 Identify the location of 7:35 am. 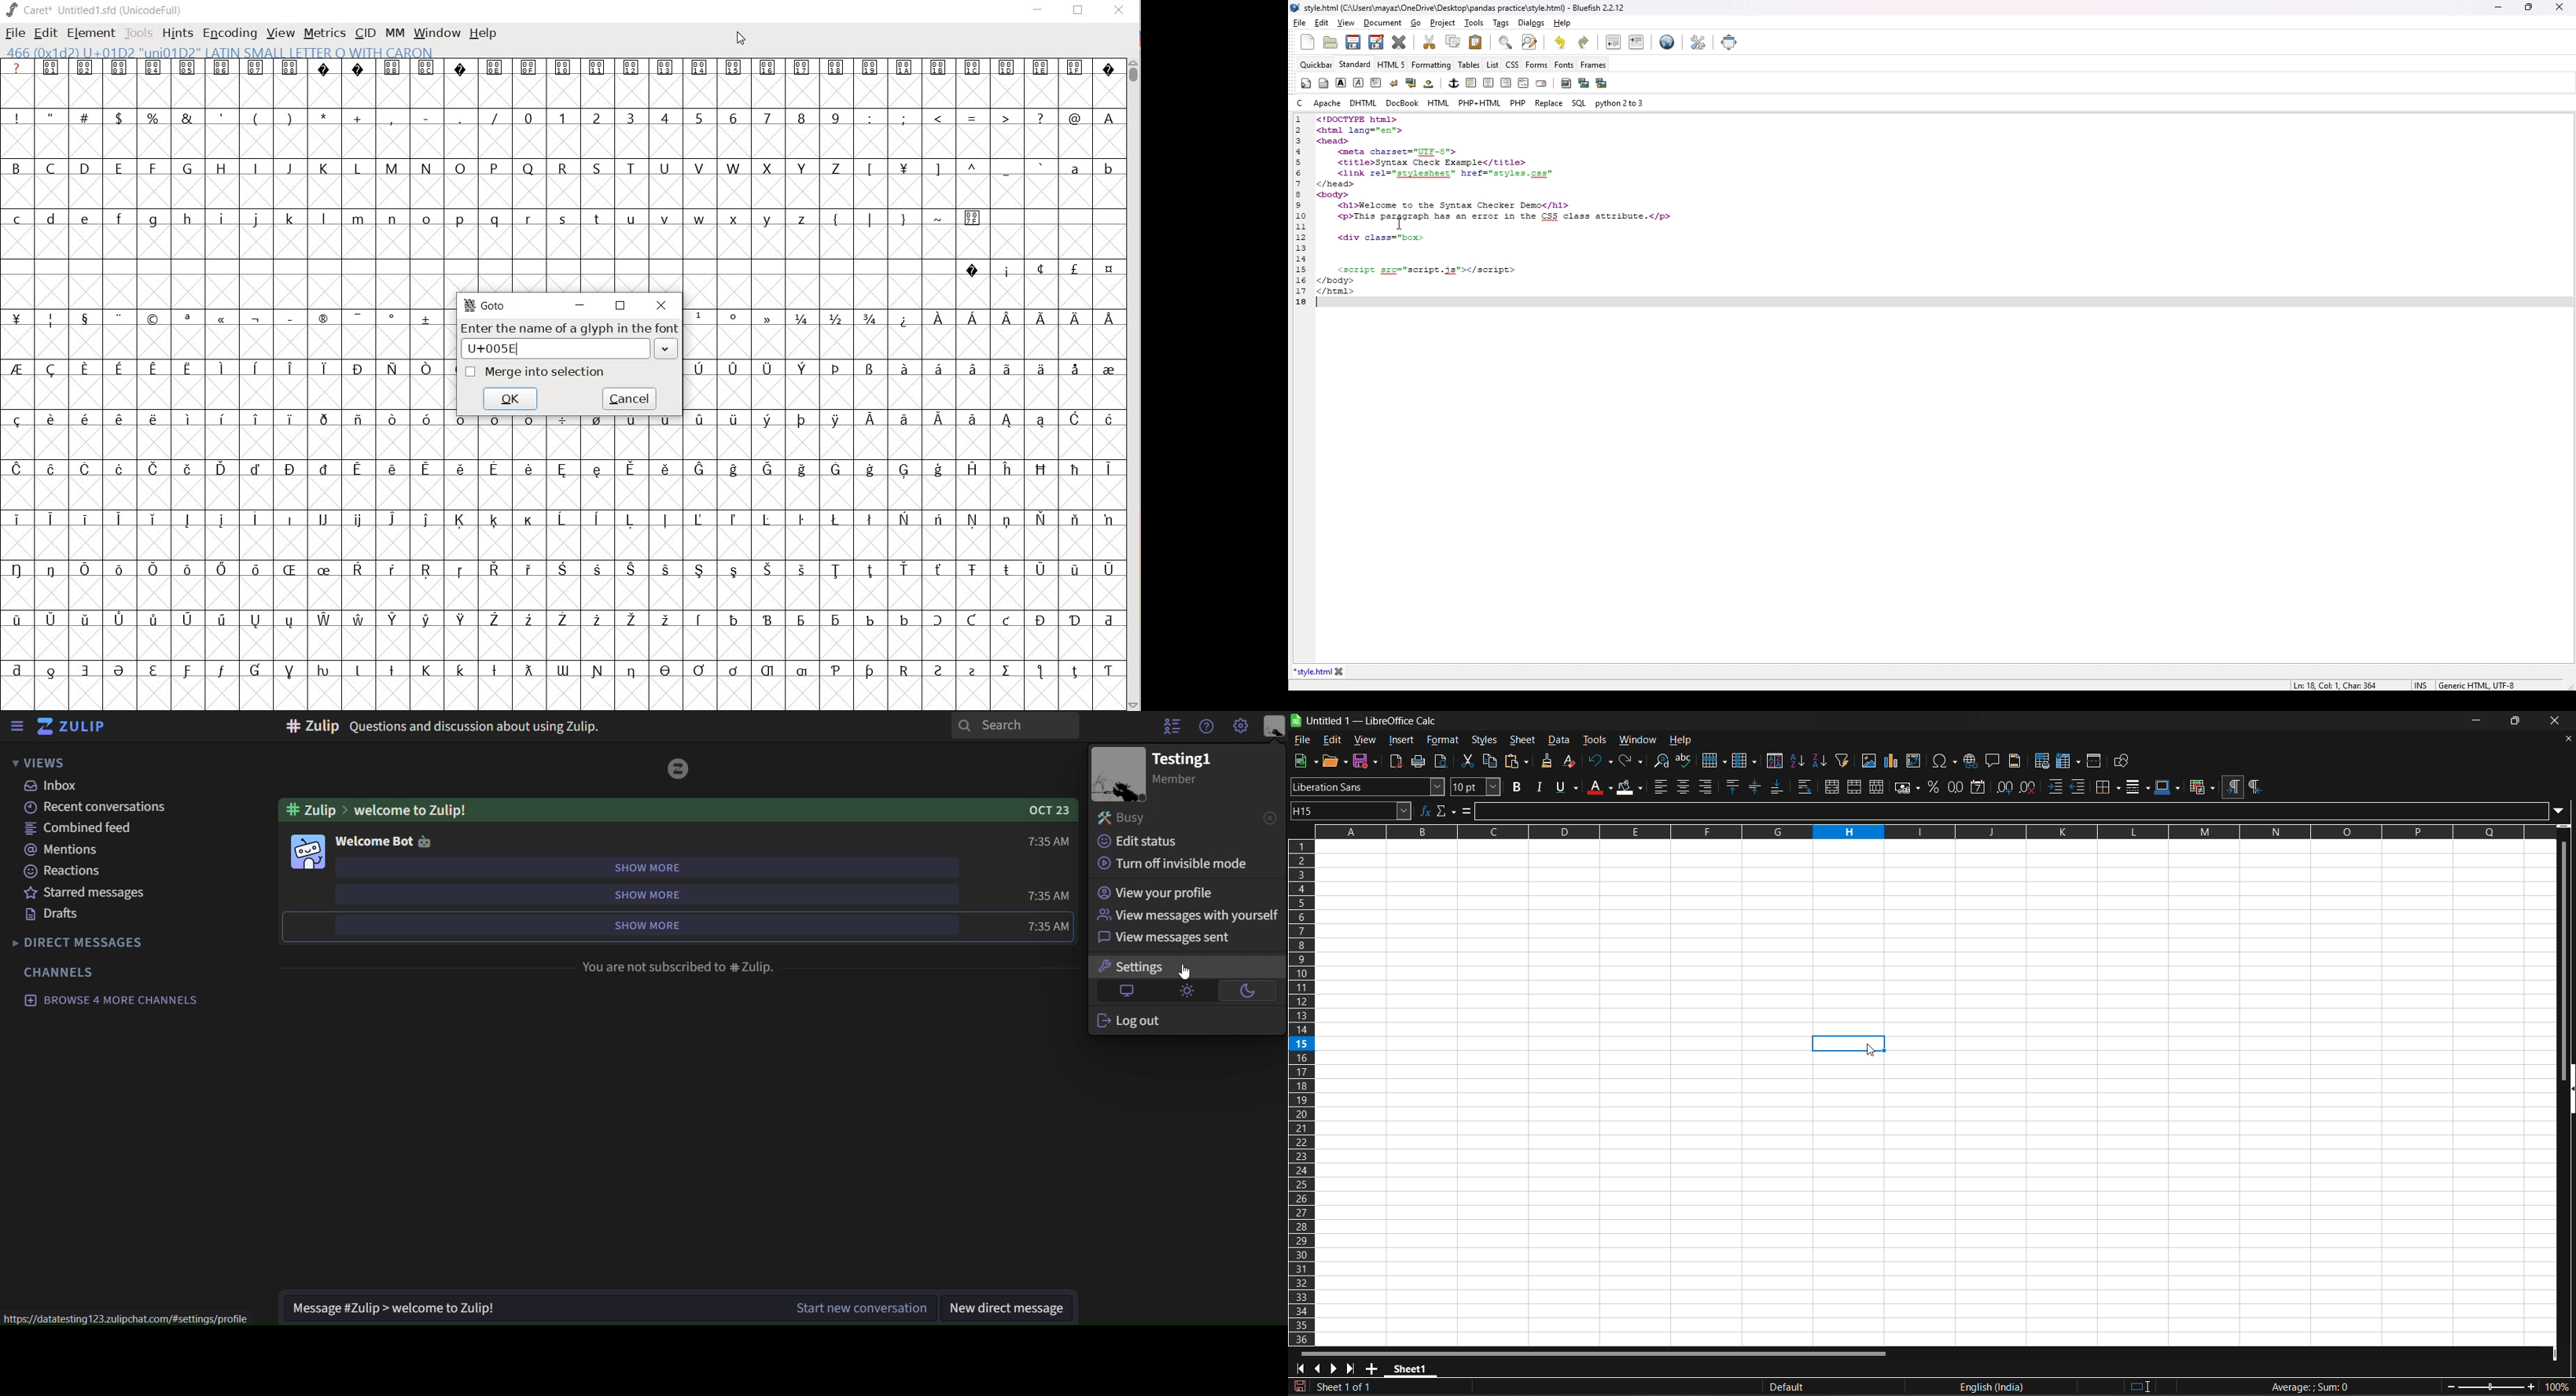
(1049, 897).